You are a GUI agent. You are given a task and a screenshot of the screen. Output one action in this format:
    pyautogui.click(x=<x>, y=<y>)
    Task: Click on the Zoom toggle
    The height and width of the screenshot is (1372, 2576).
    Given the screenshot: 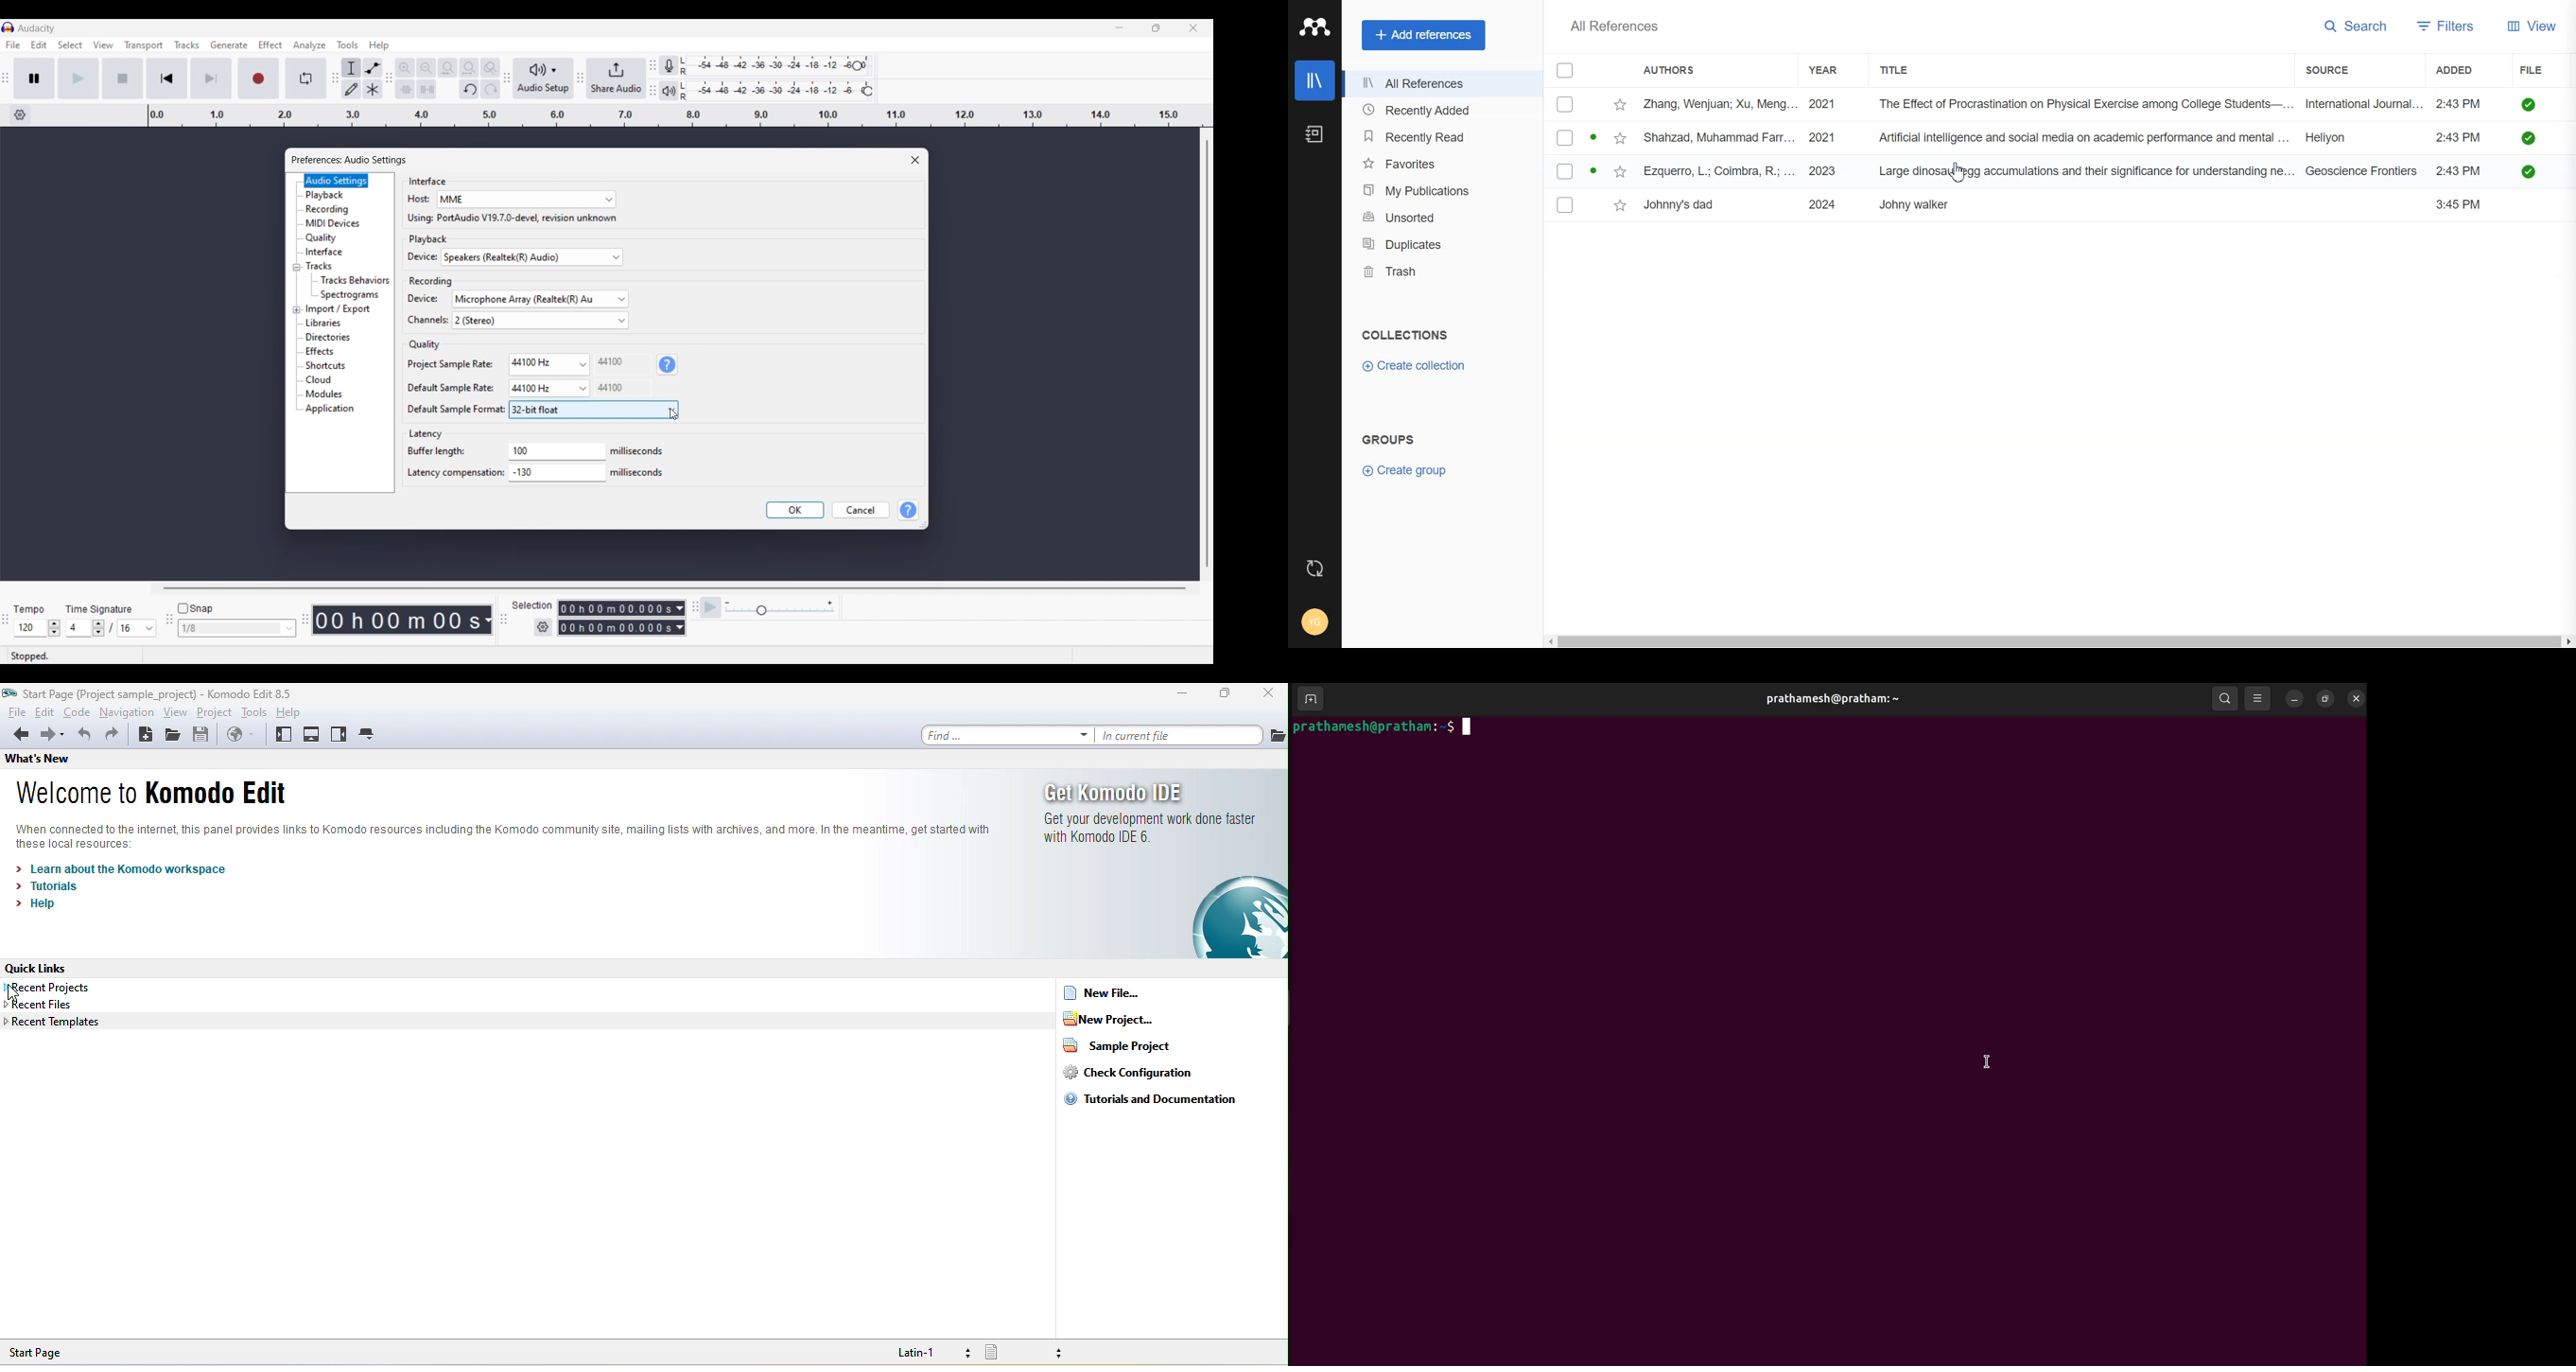 What is the action you would take?
    pyautogui.click(x=490, y=68)
    